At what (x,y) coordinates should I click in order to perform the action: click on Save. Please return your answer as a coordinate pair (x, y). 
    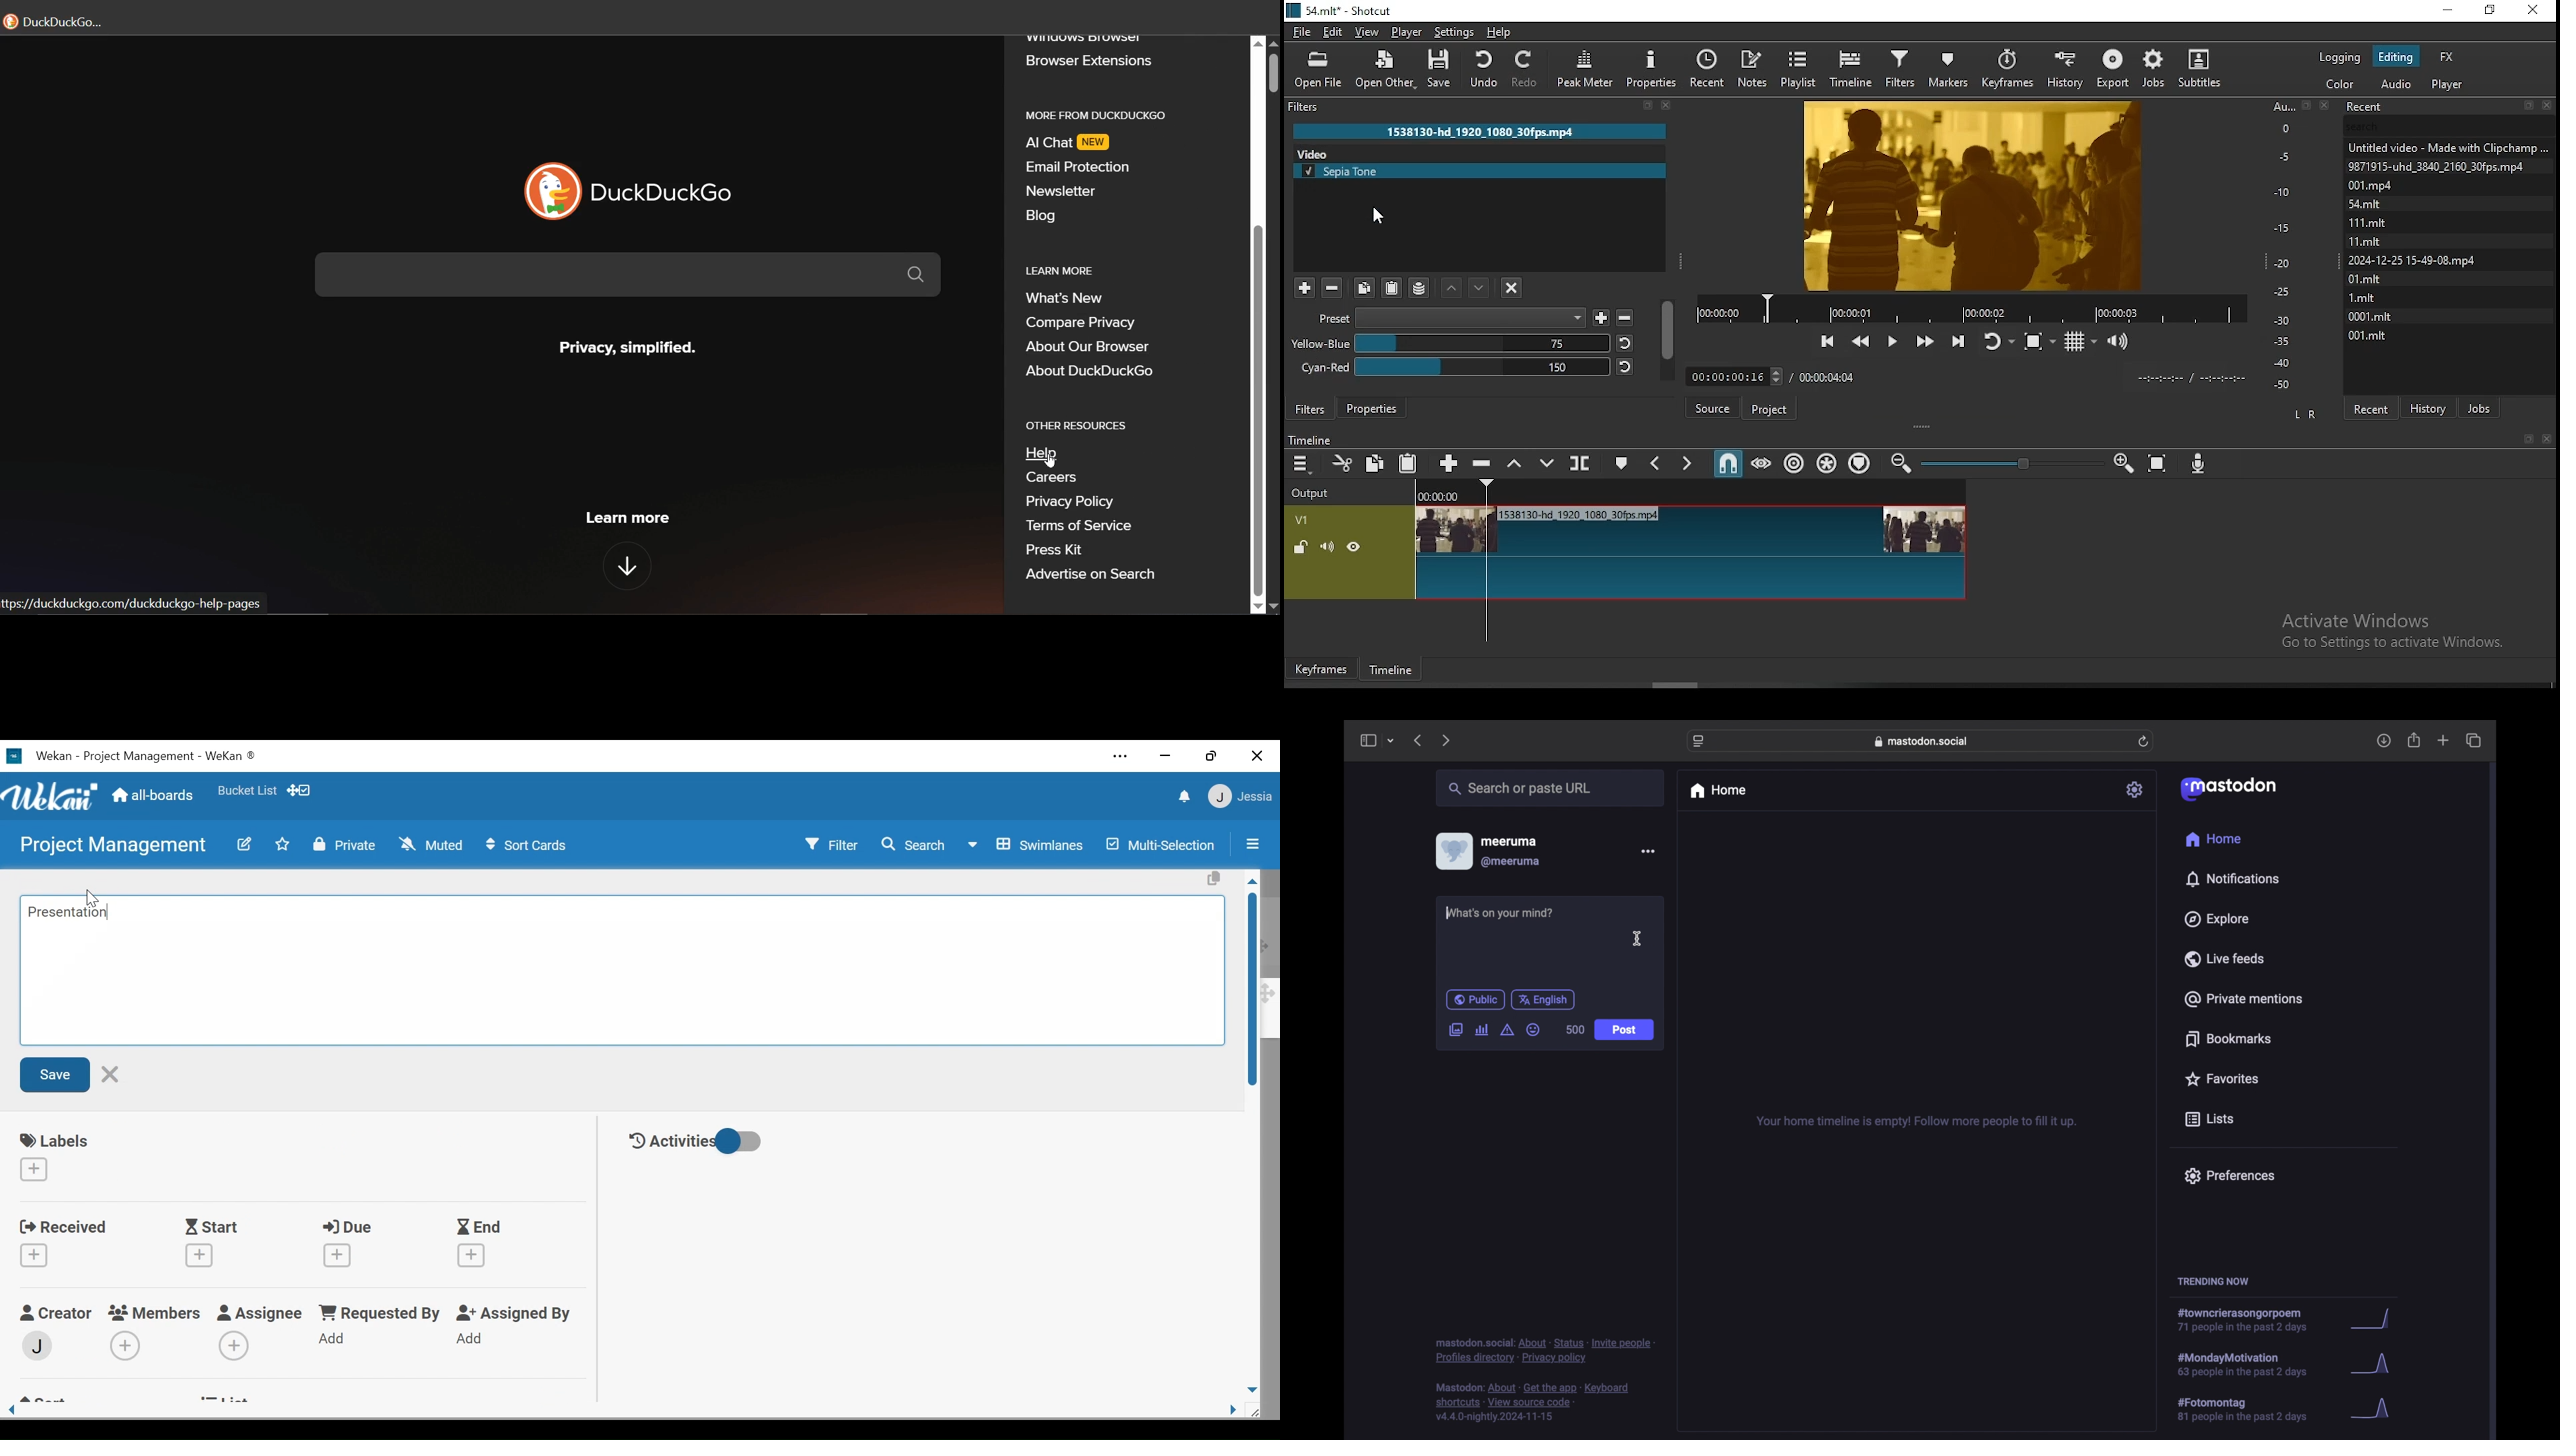
    Looking at the image, I should click on (55, 1074).